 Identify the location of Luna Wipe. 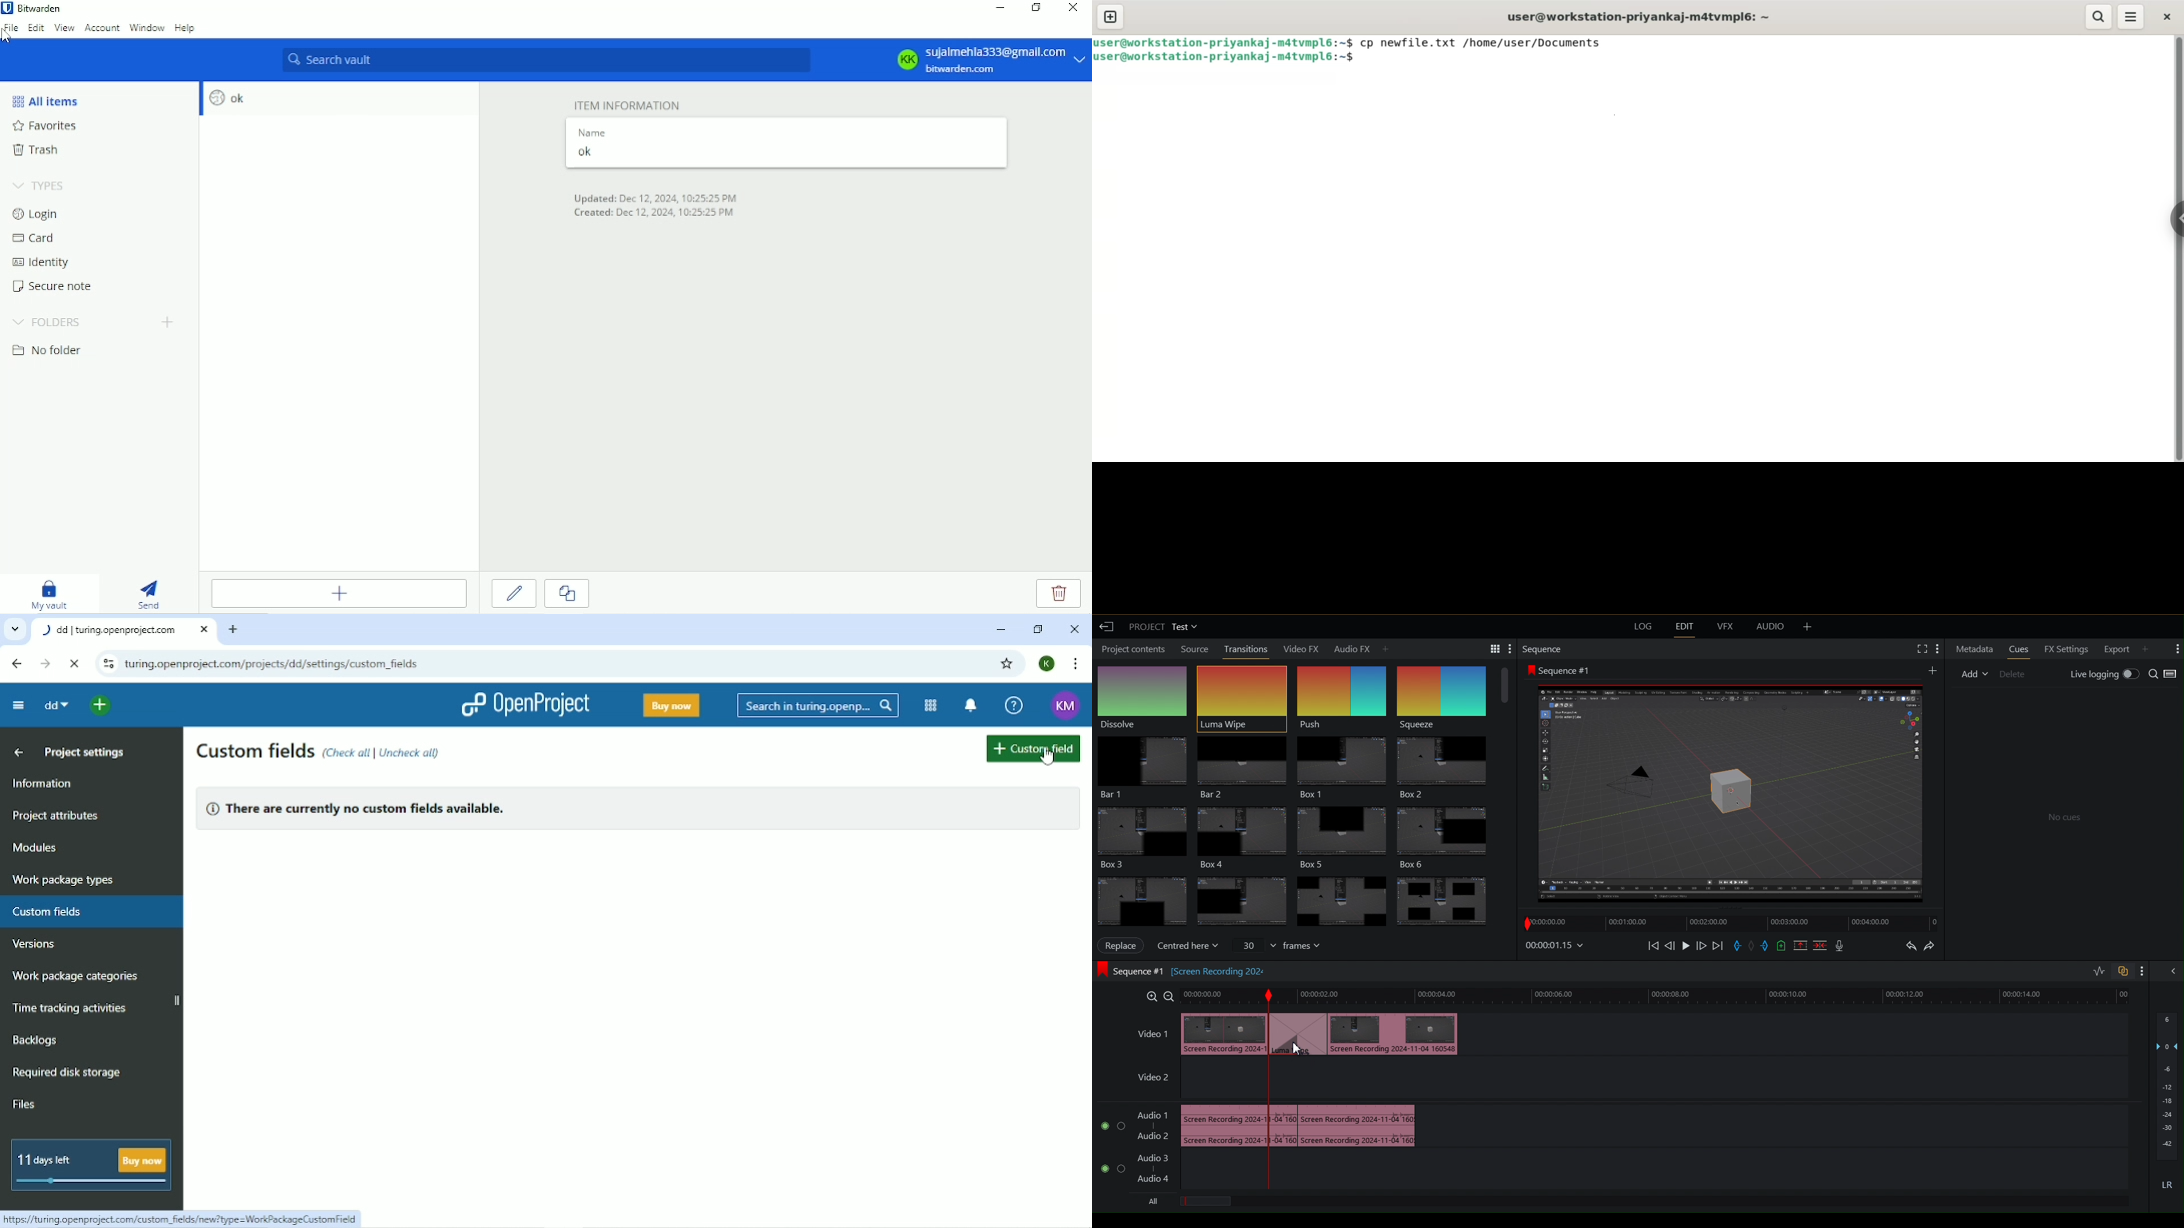
(1241, 693).